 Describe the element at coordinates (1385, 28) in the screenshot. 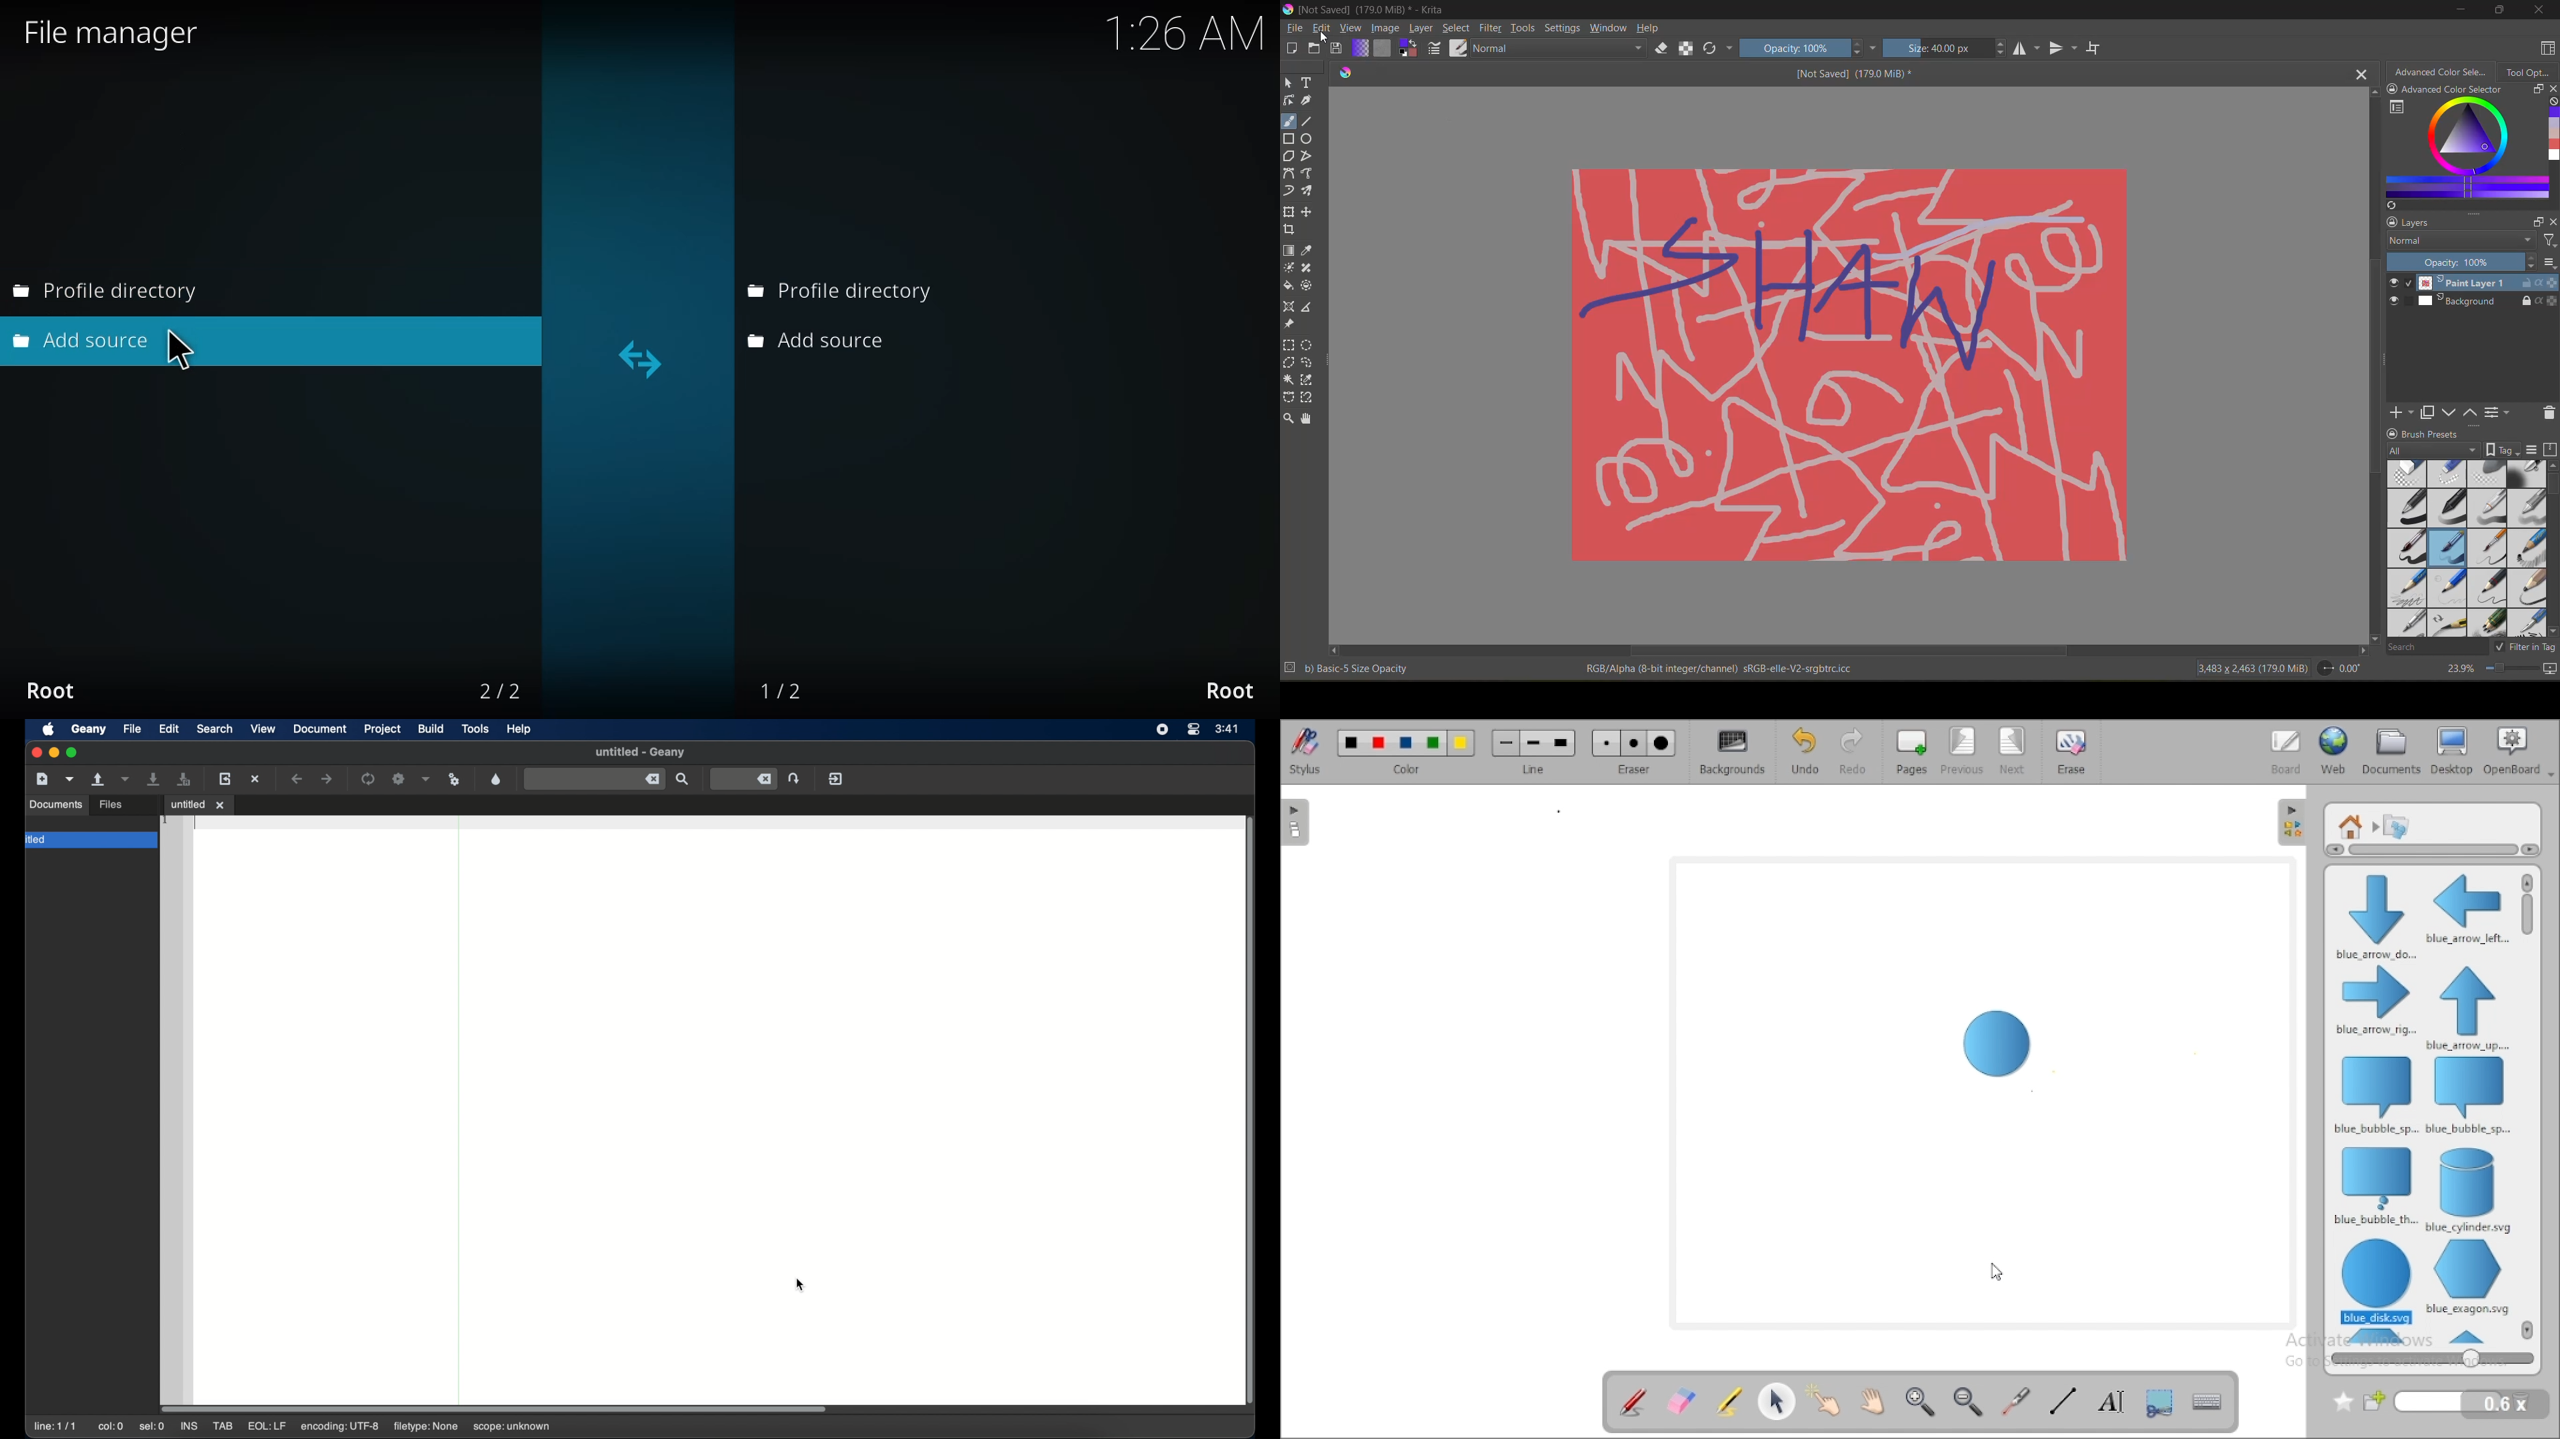

I see `image` at that location.